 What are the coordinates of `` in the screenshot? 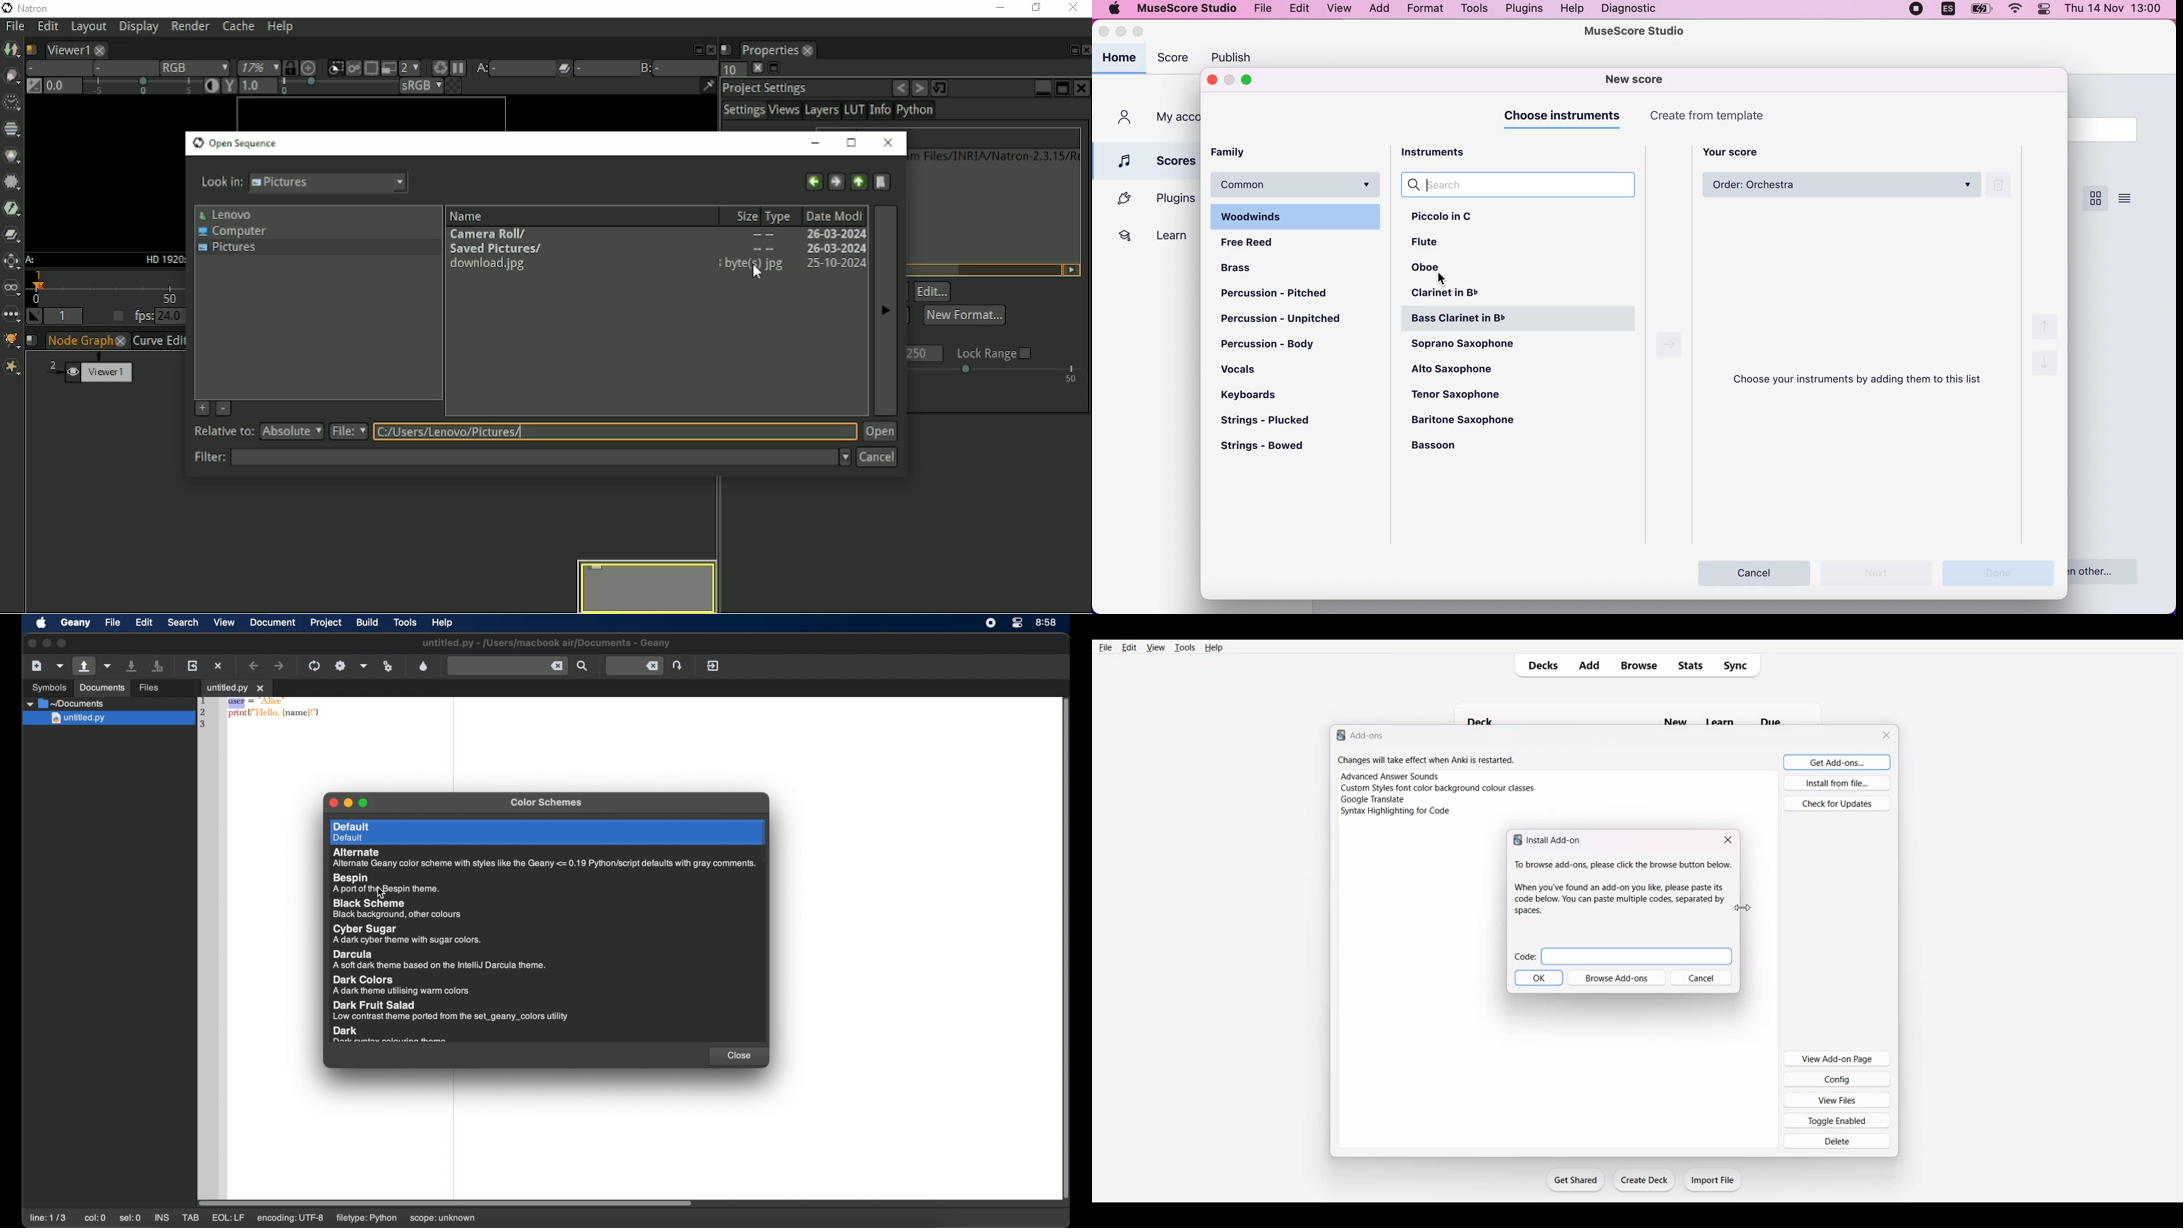 It's located at (1781, 712).